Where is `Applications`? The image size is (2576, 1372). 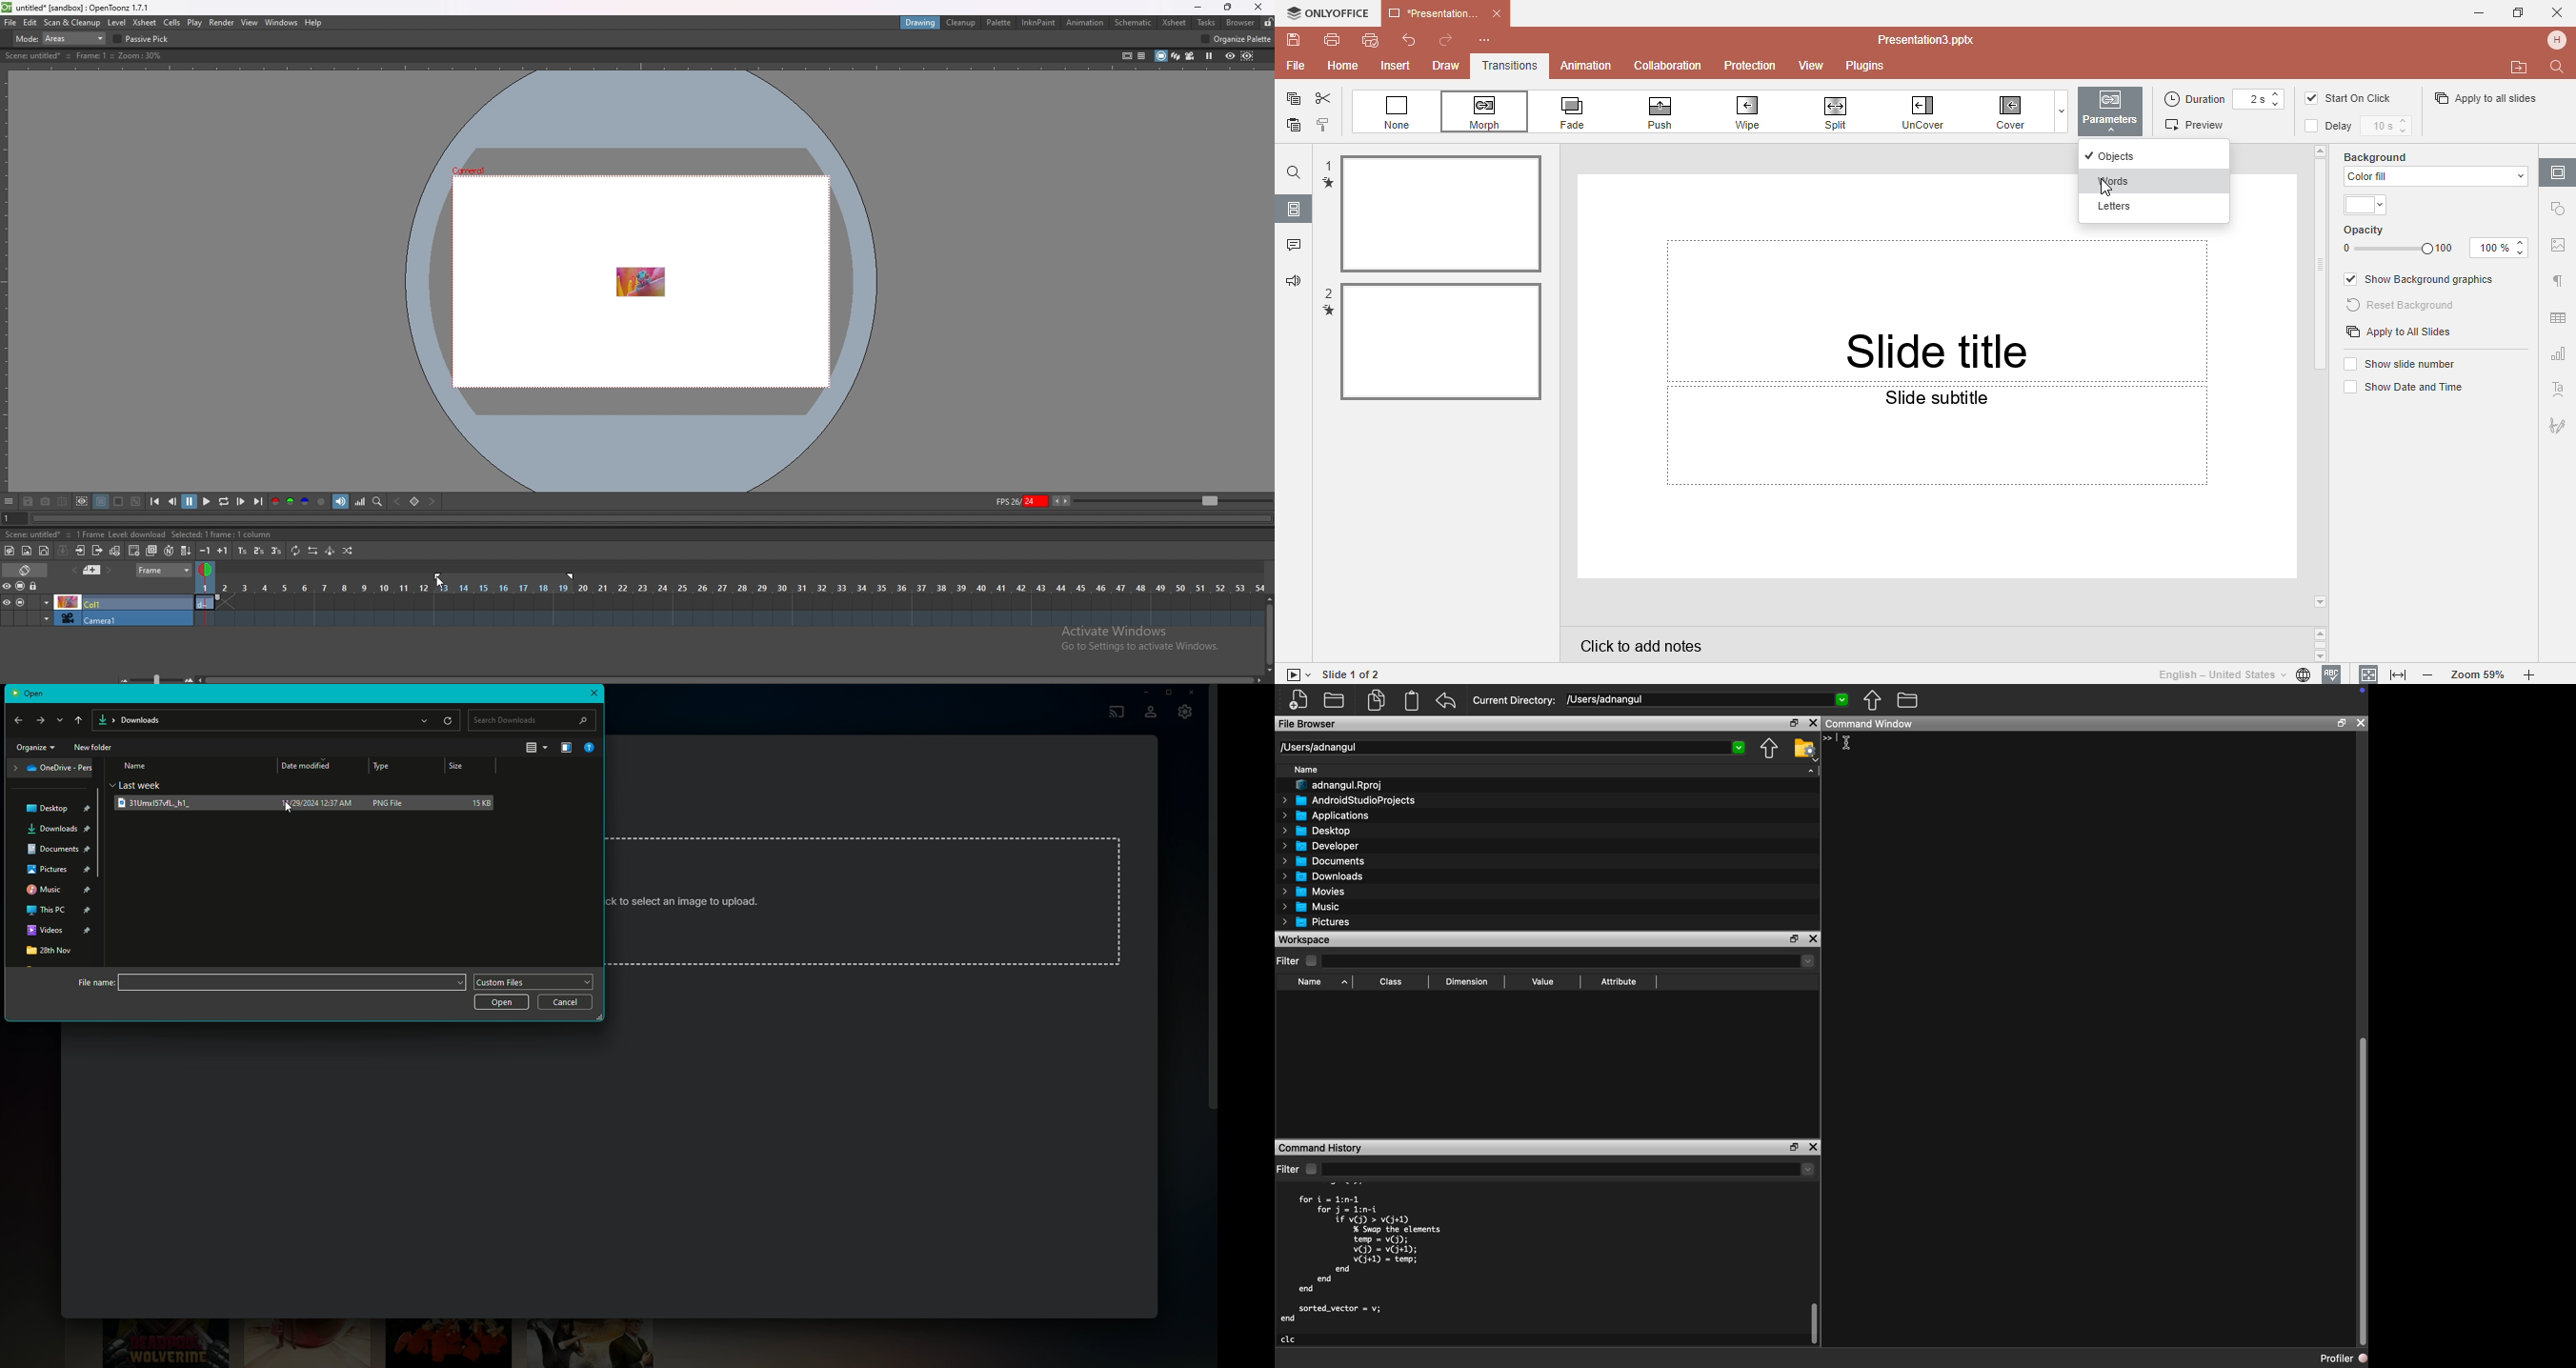 Applications is located at coordinates (1326, 815).